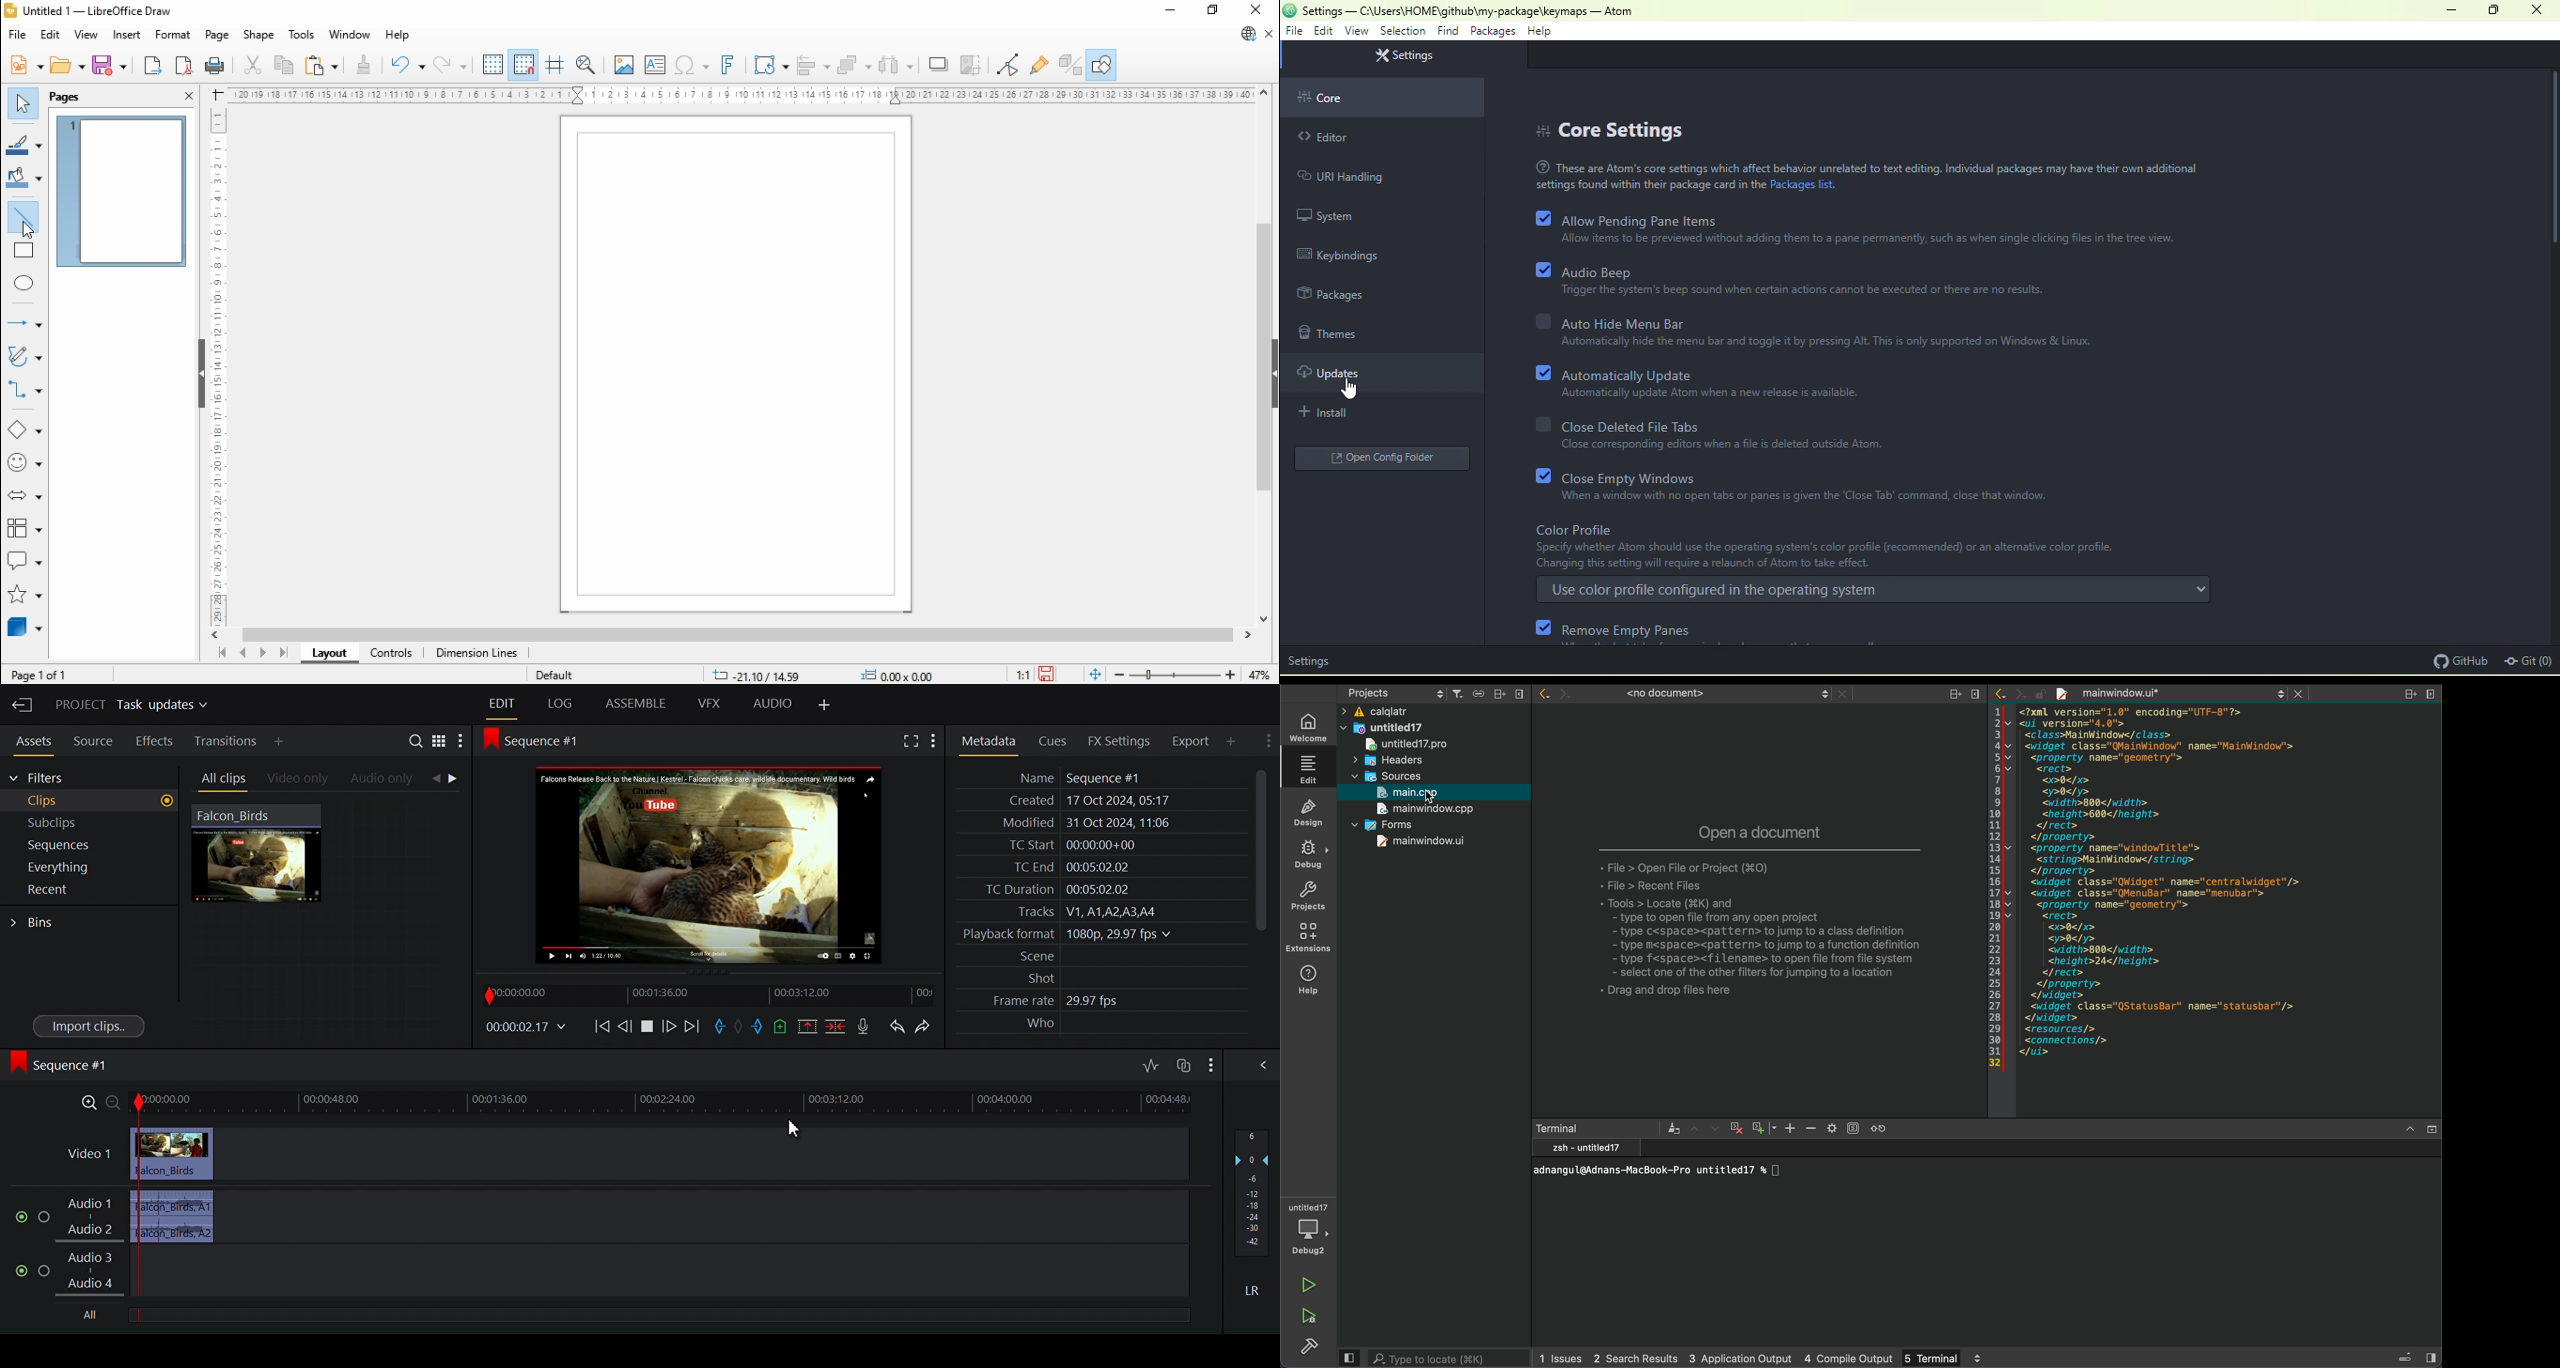  Describe the element at coordinates (738, 1028) in the screenshot. I see `Clear marks` at that location.